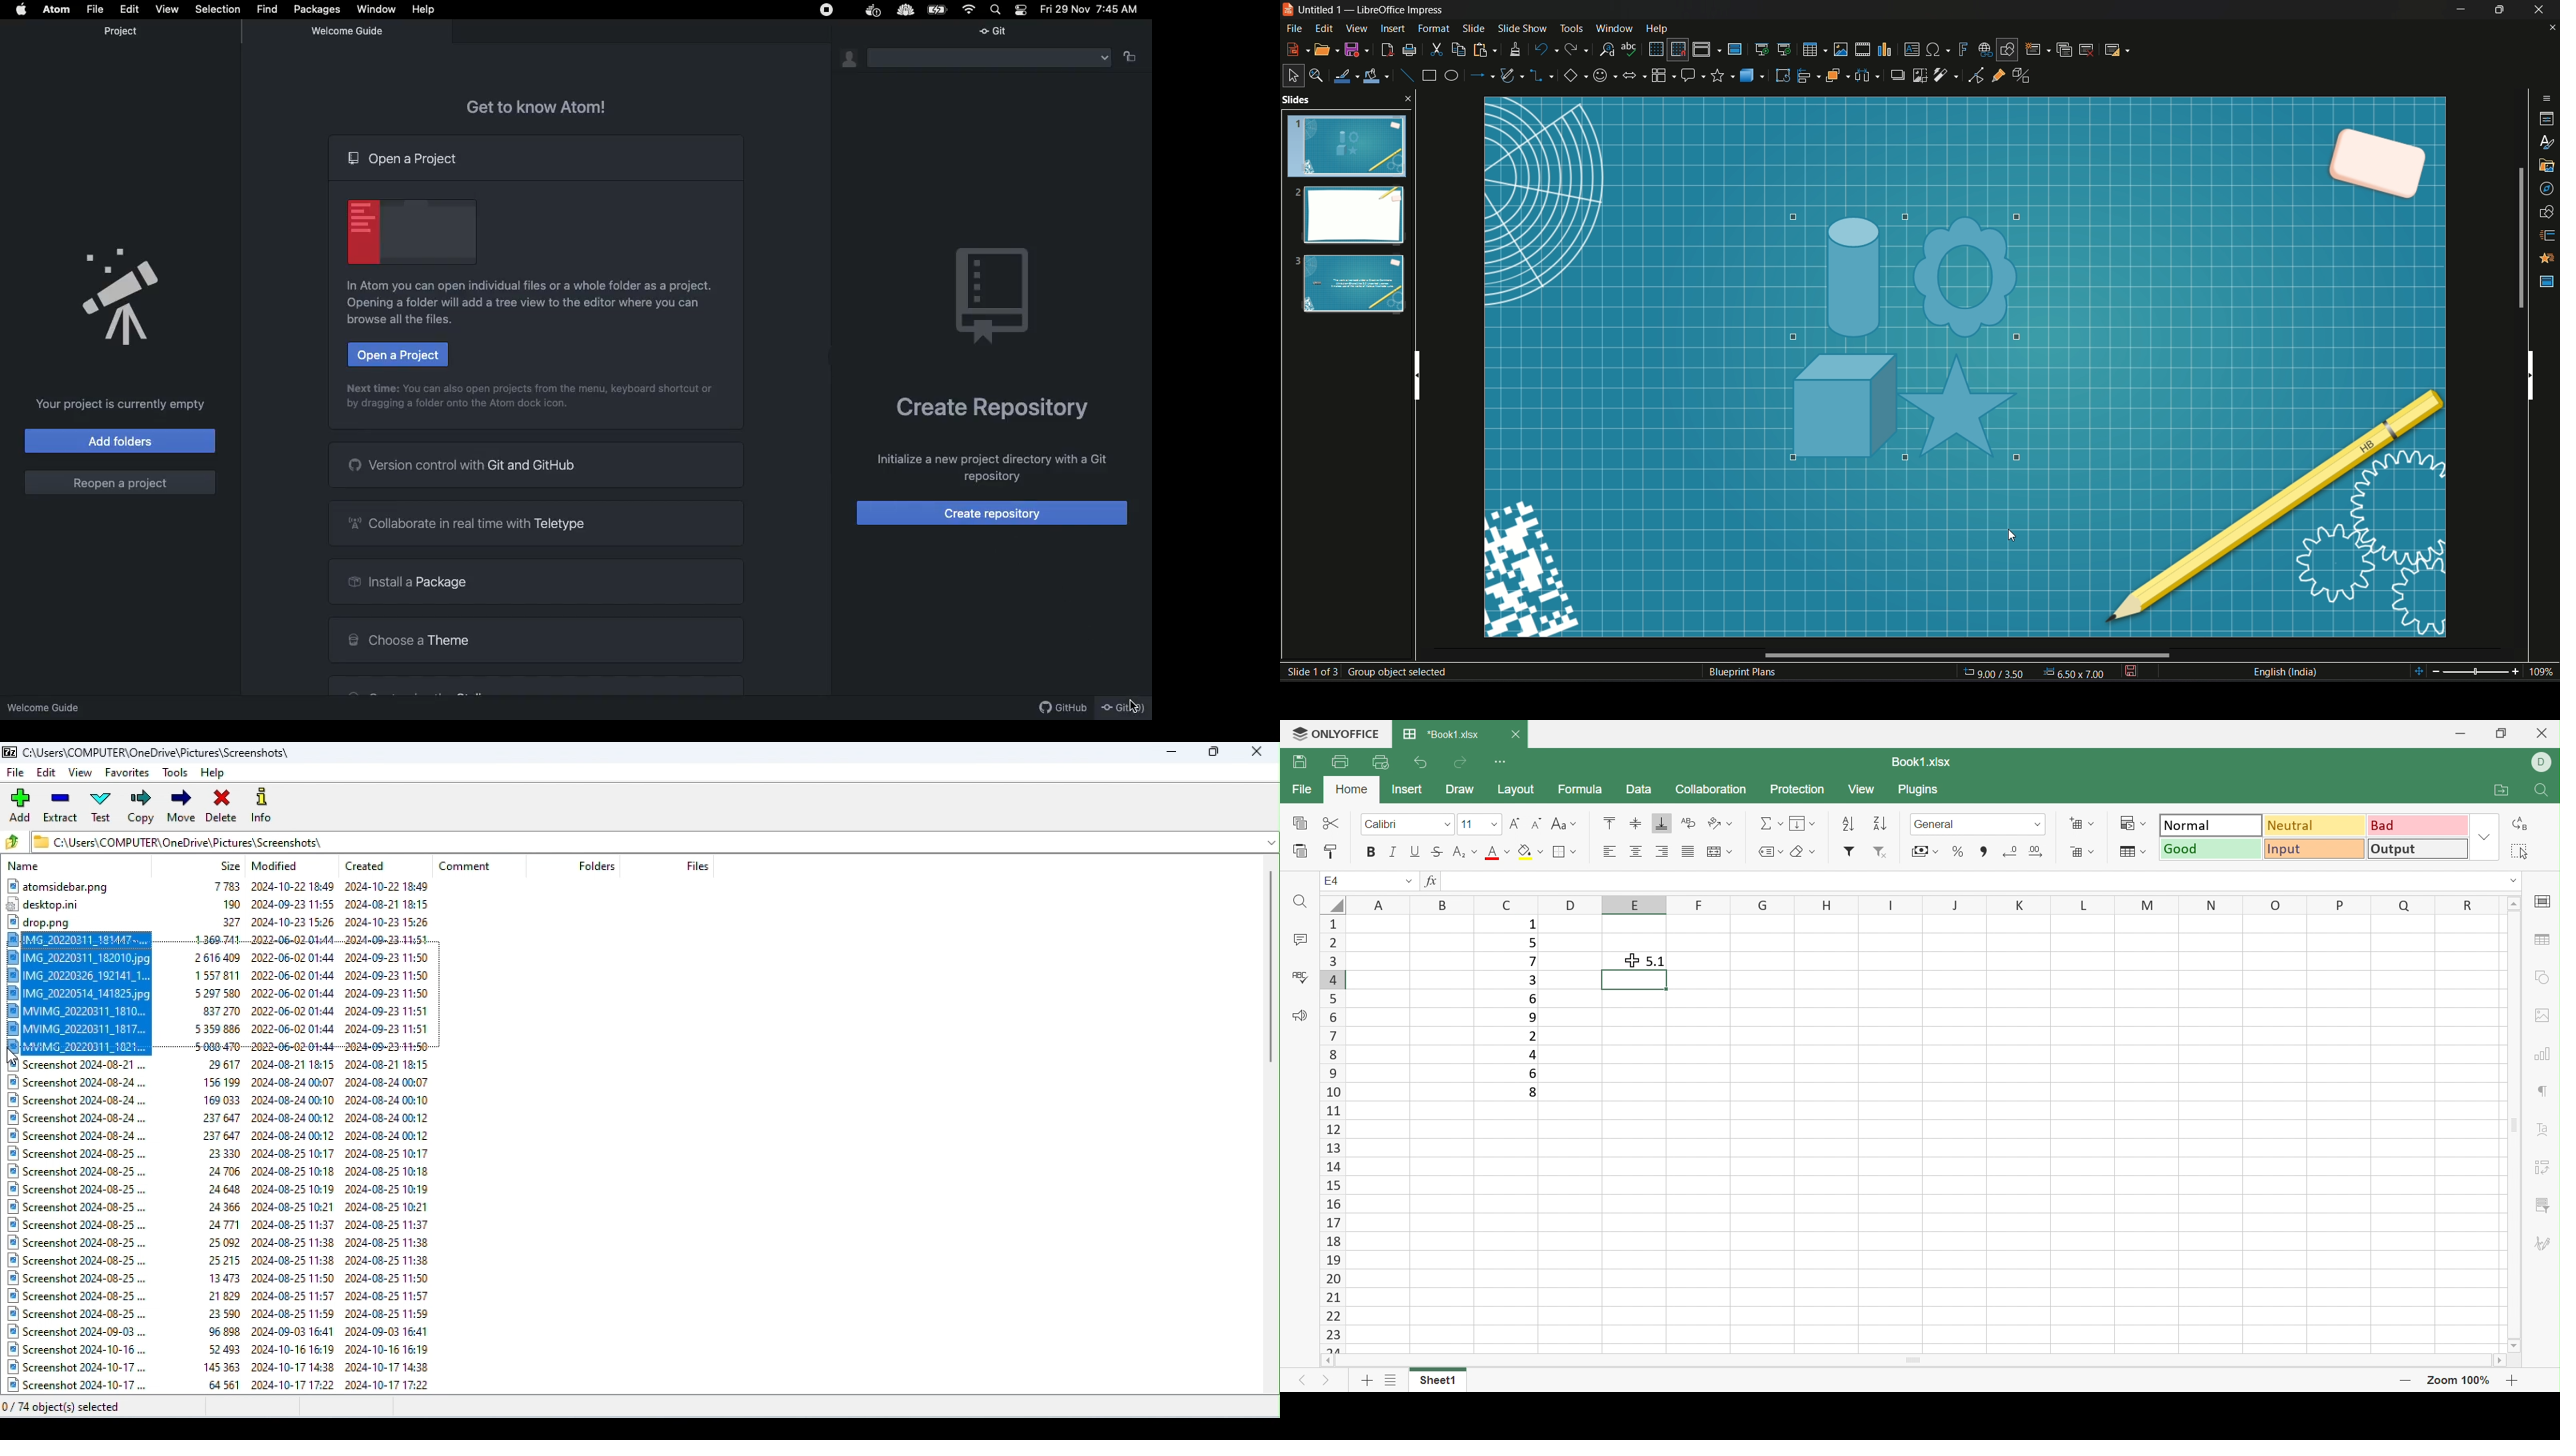 The height and width of the screenshot is (1456, 2576). I want to click on Justified, so click(1687, 851).